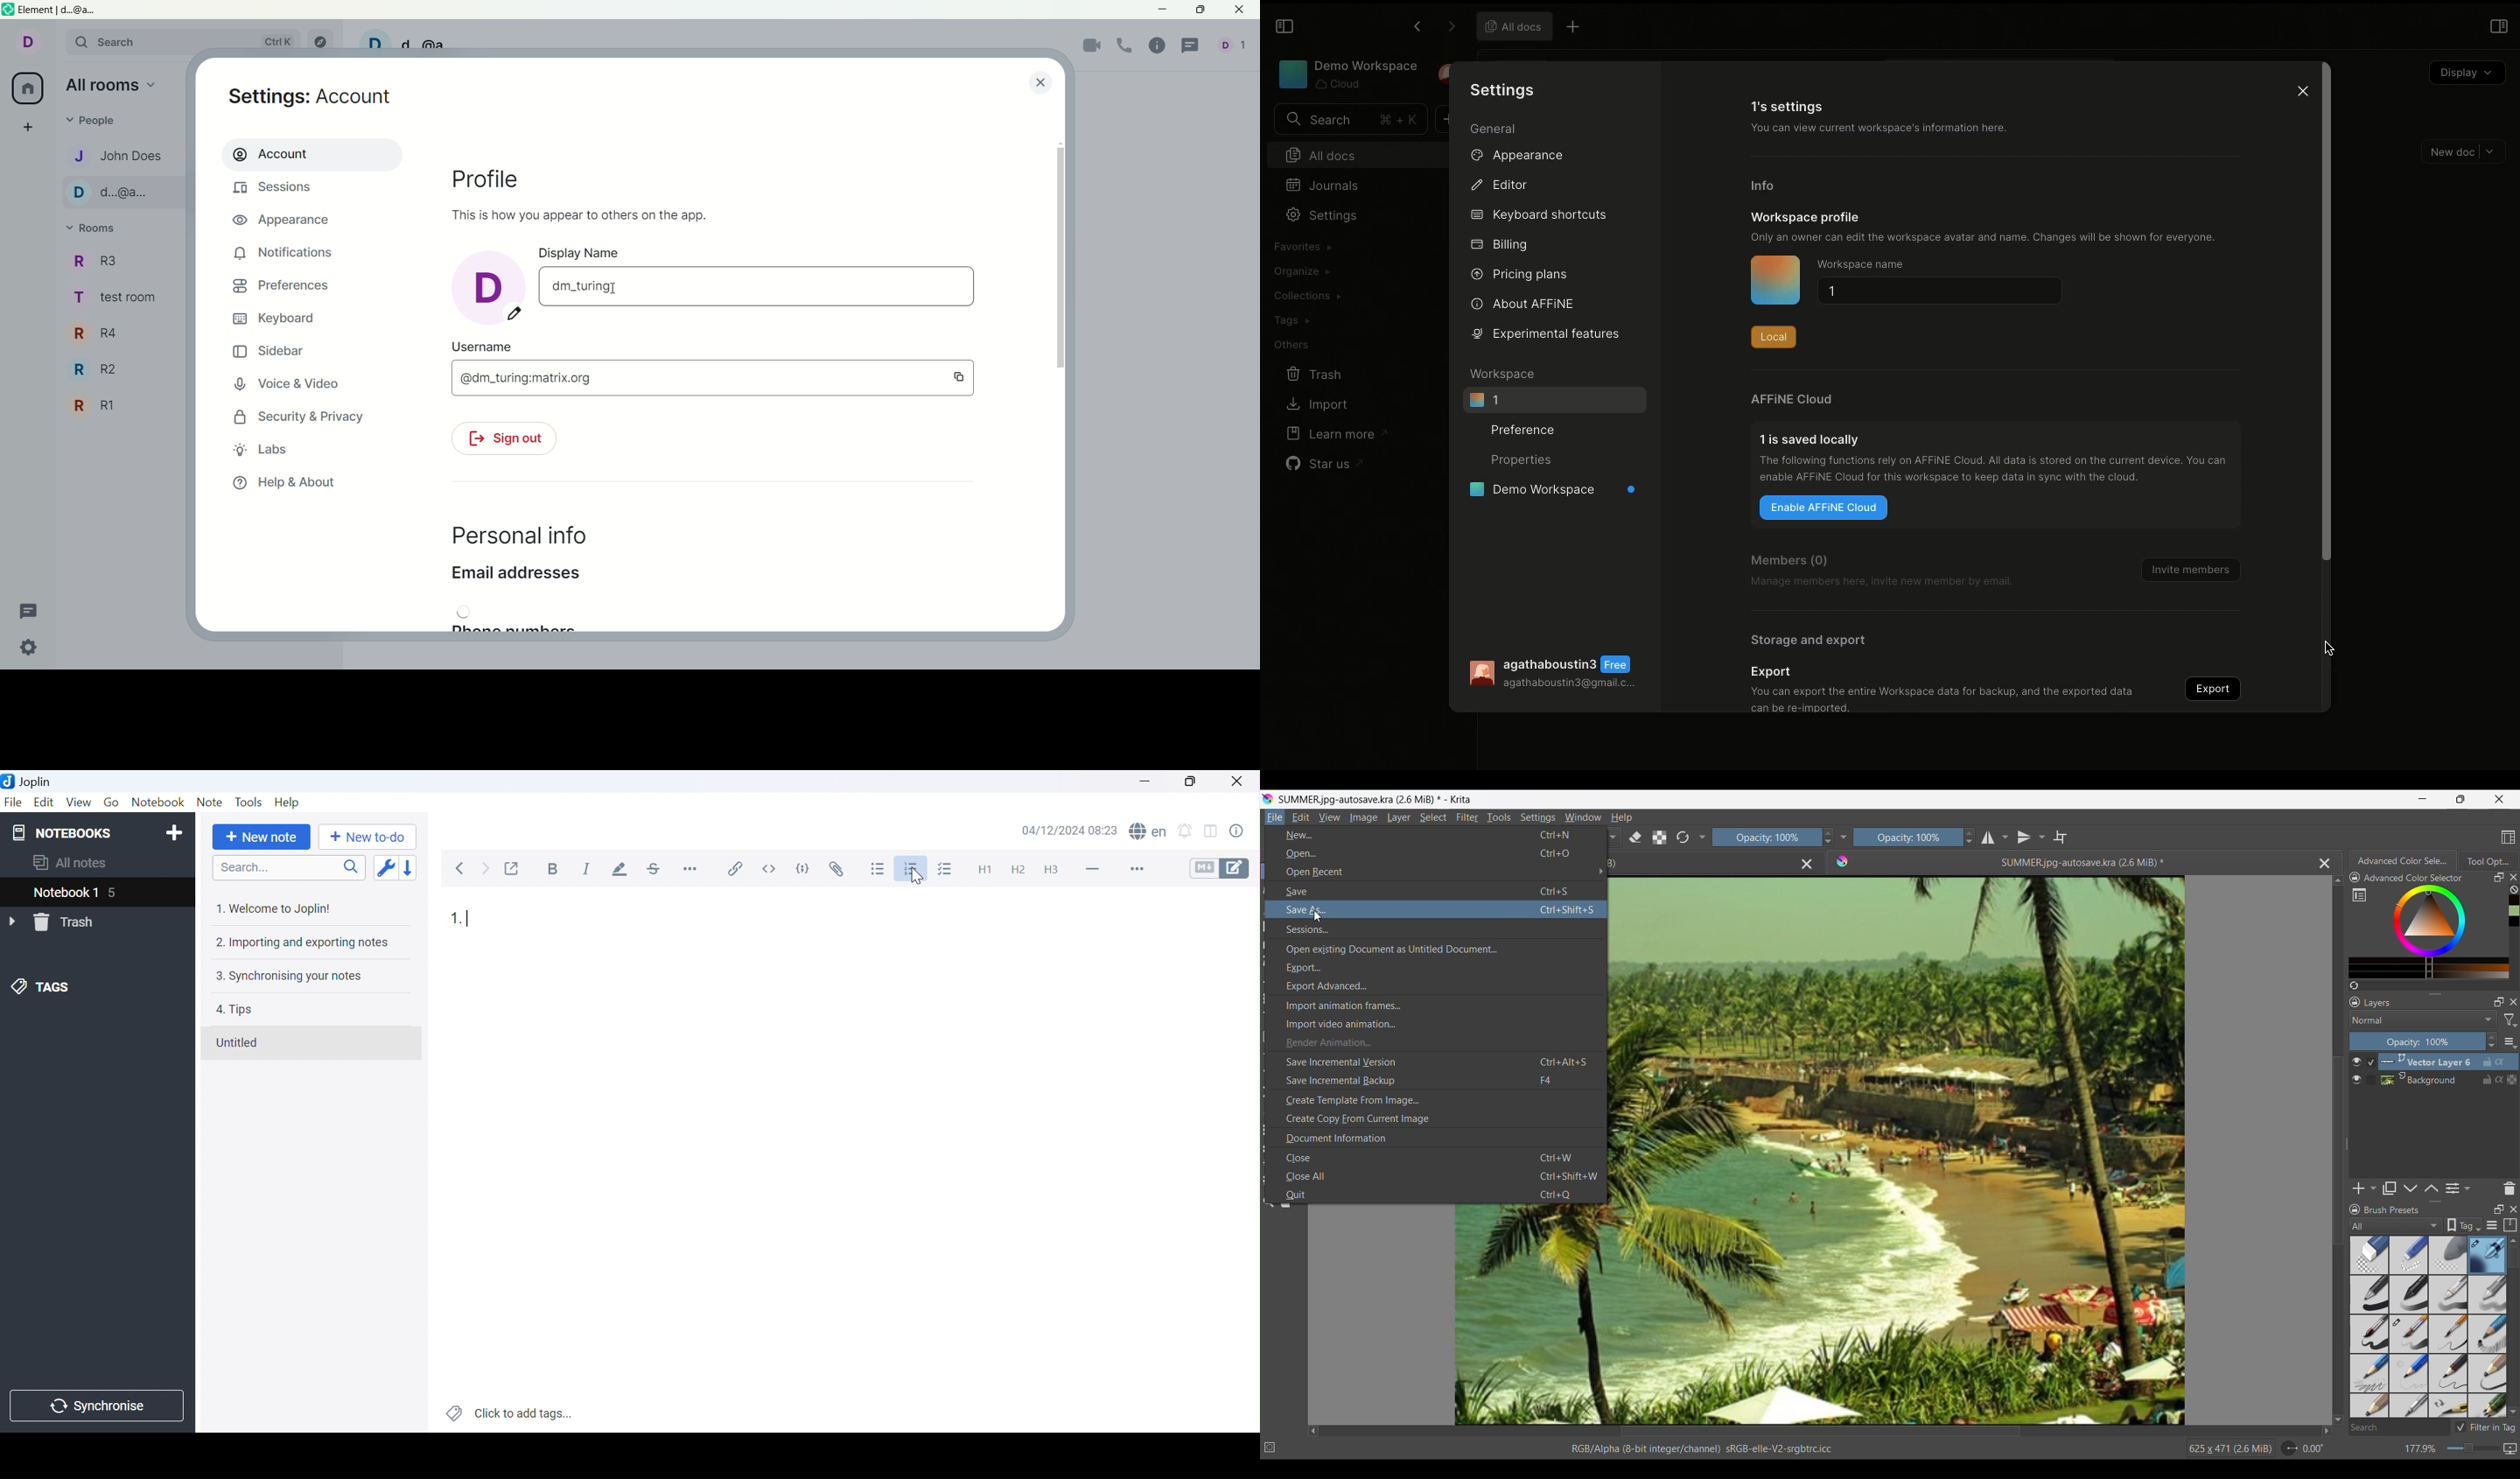  Describe the element at coordinates (284, 253) in the screenshot. I see `notifications` at that location.